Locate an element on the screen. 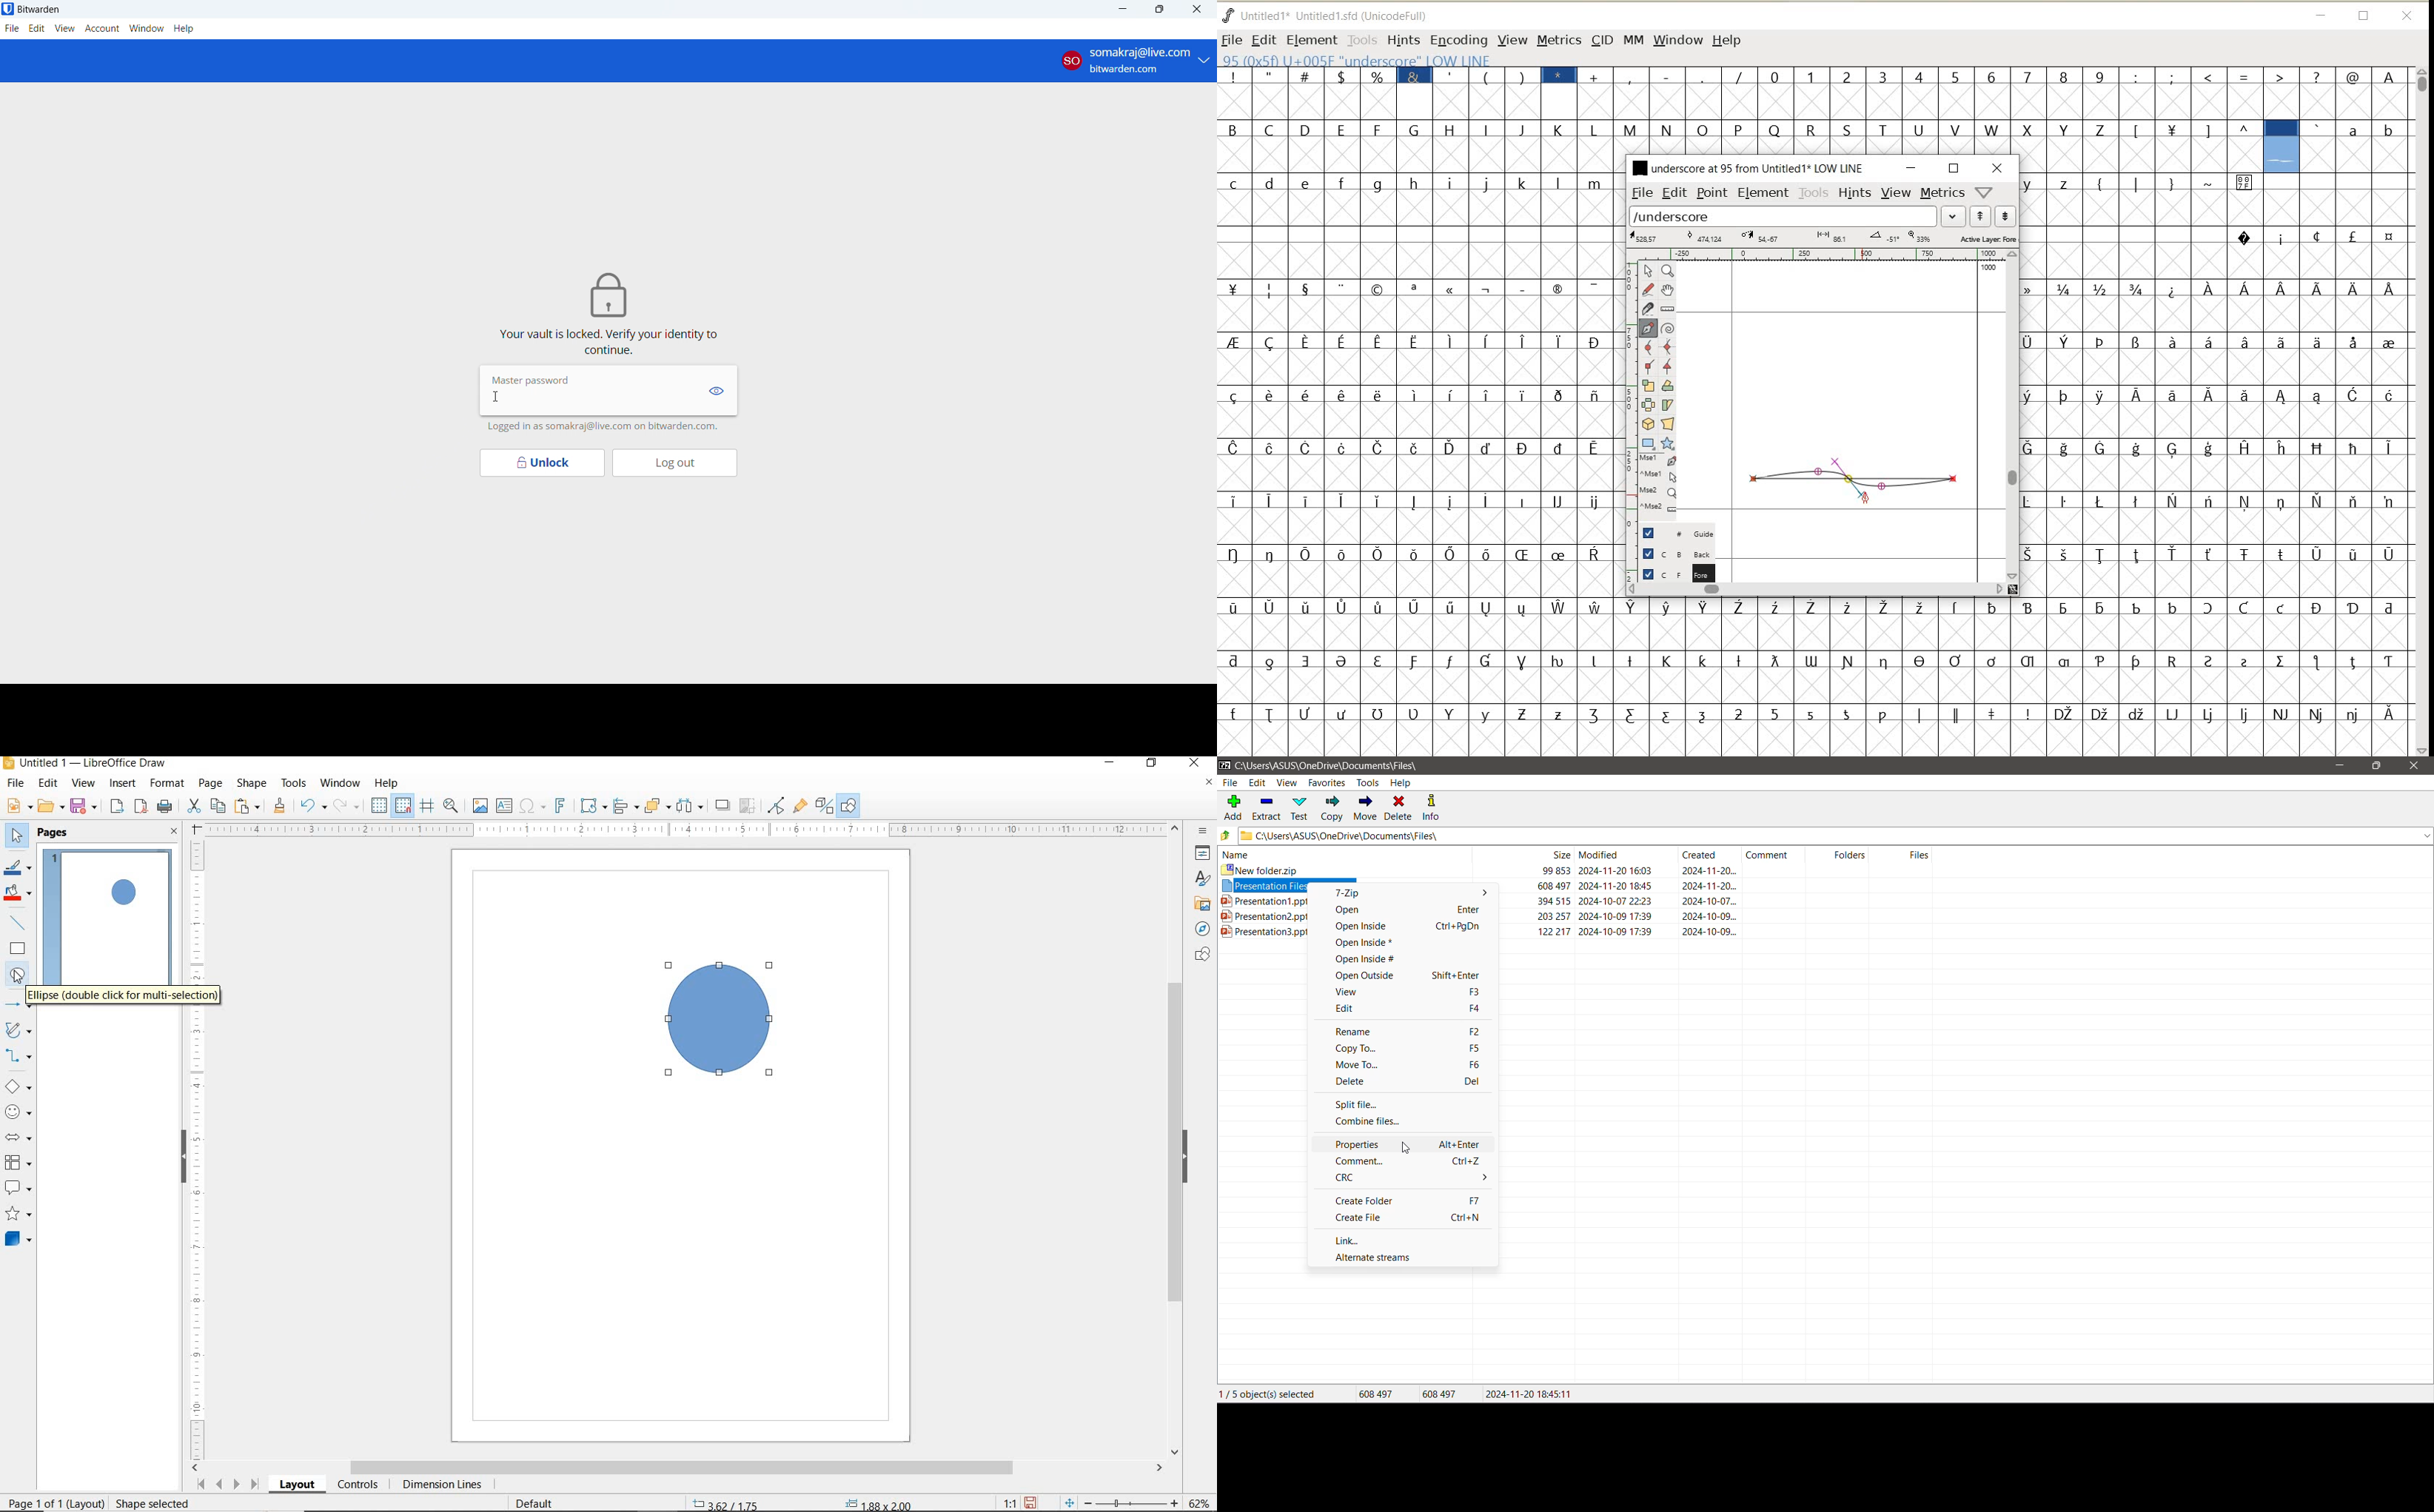 The height and width of the screenshot is (1512, 2436). skew the selection is located at coordinates (1667, 405).